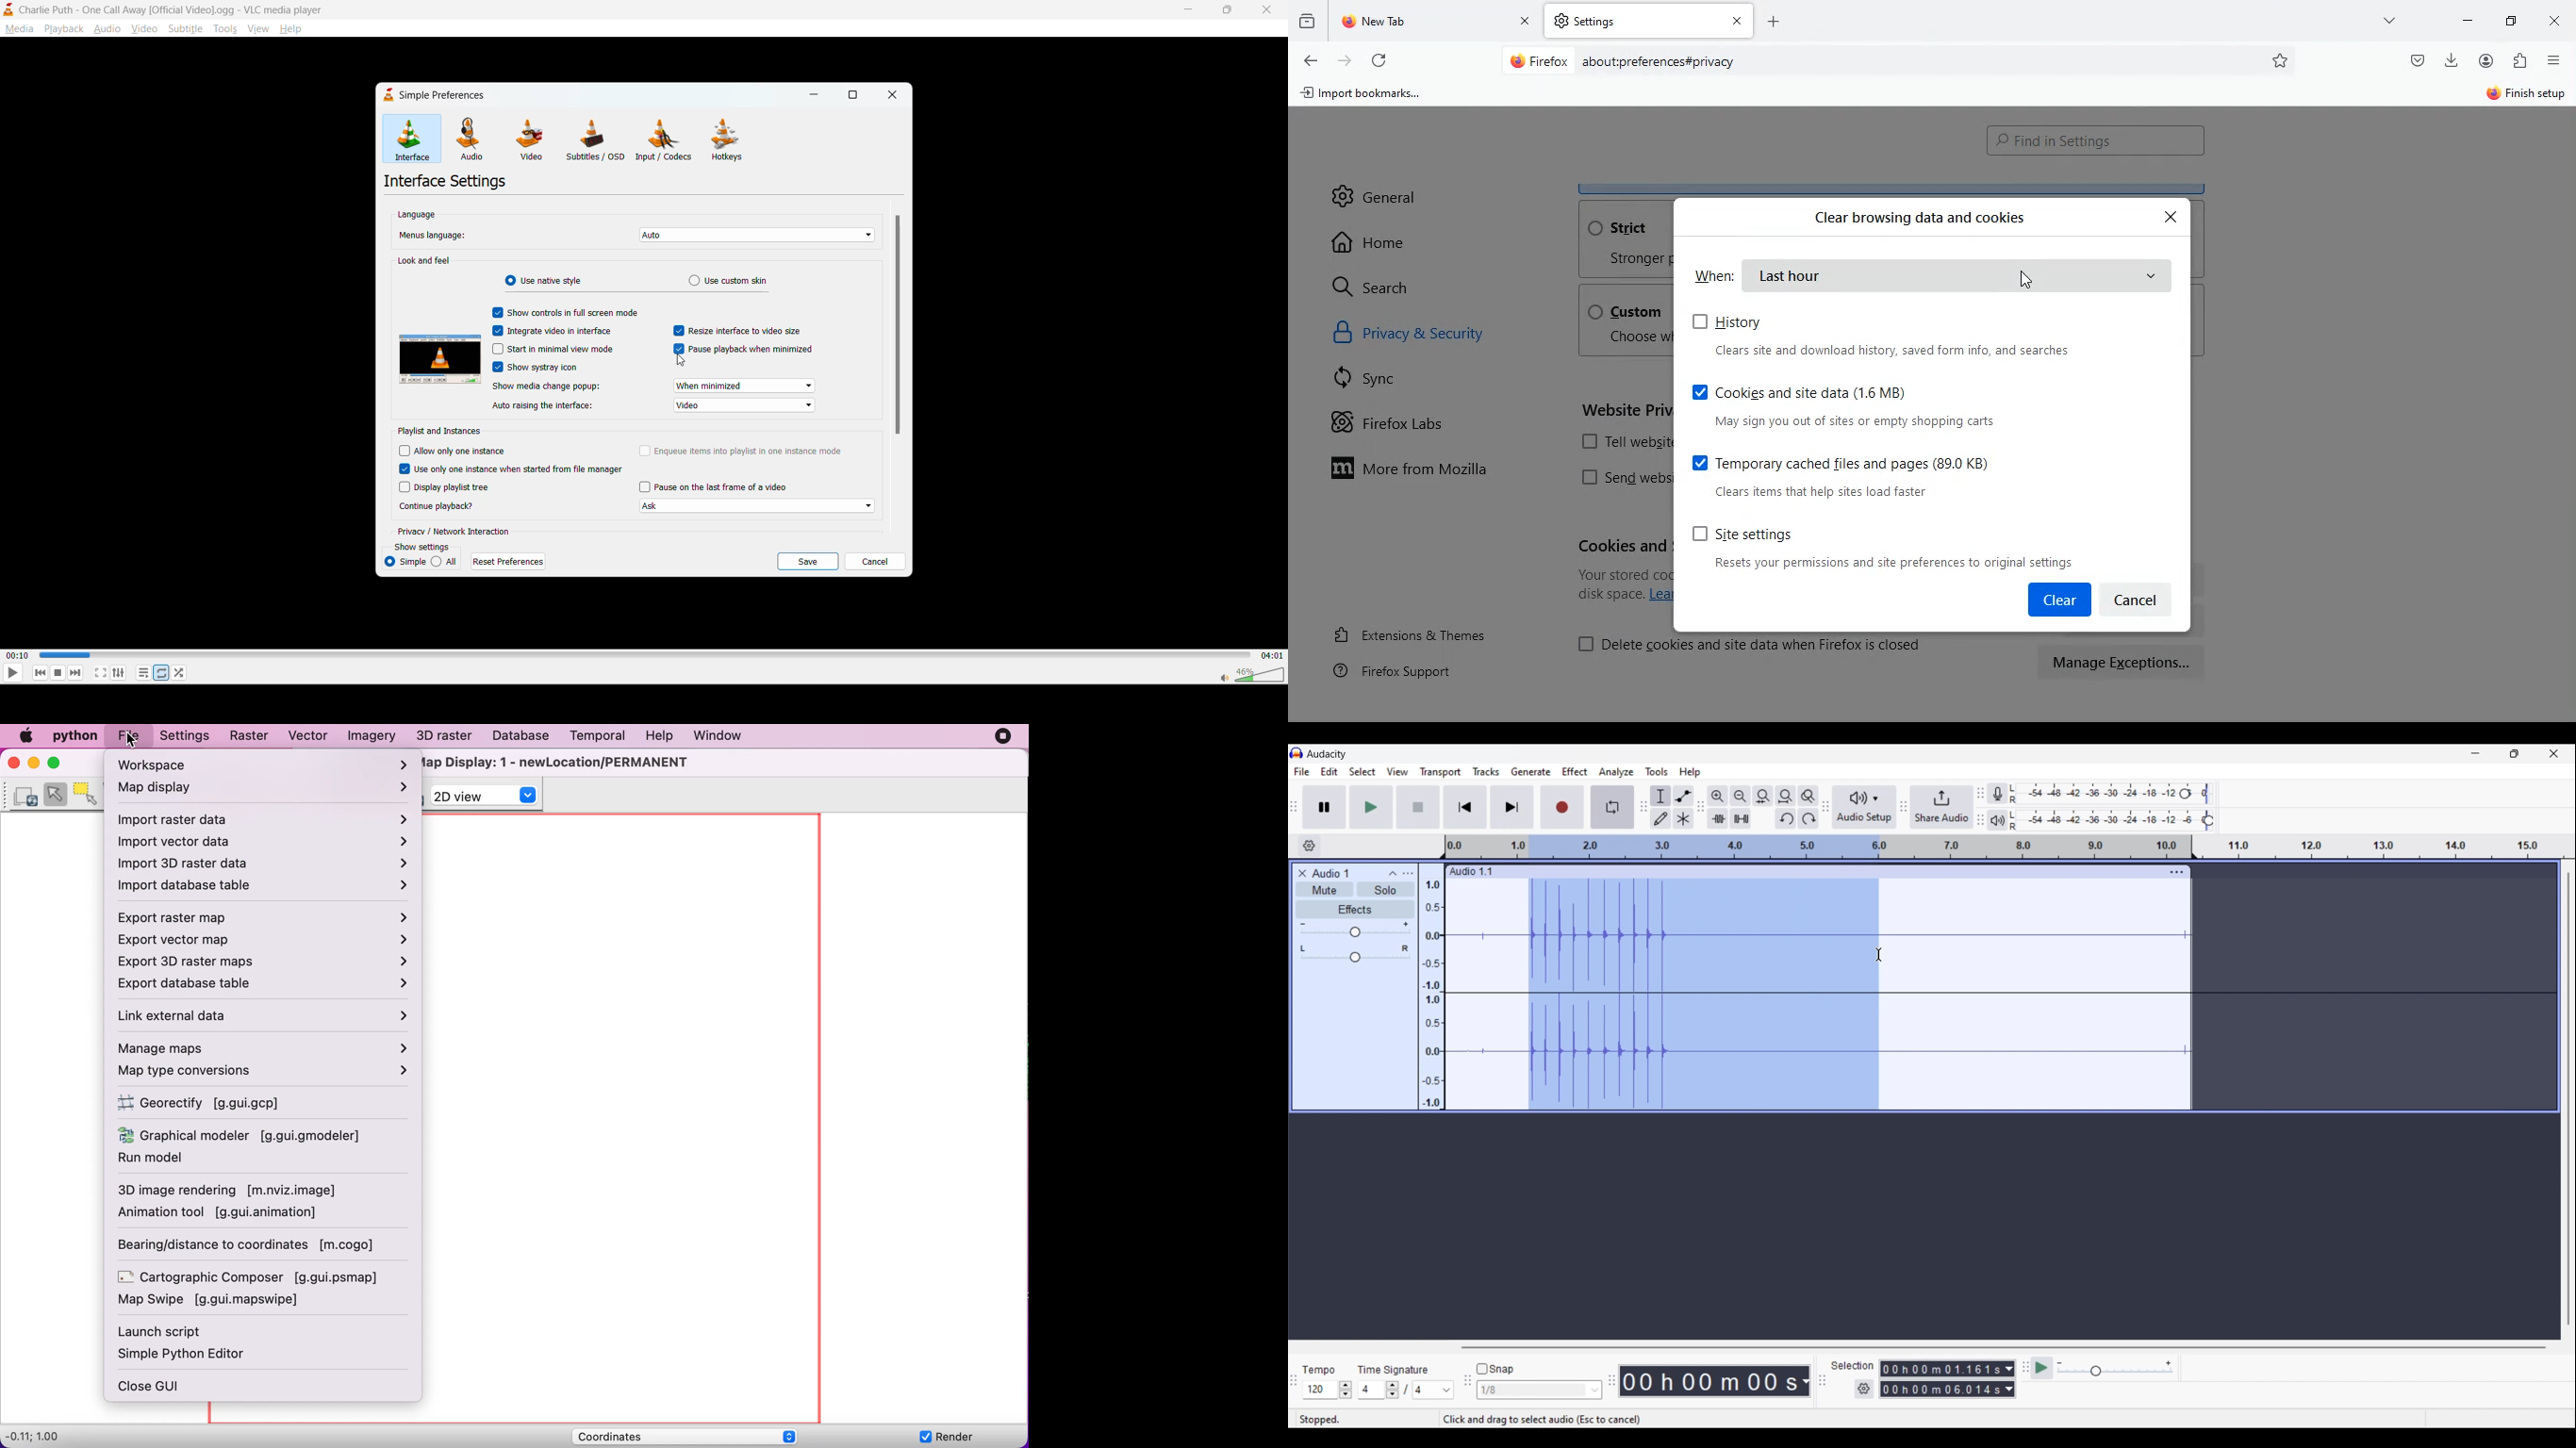 This screenshot has height=1456, width=2576. What do you see at coordinates (439, 506) in the screenshot?
I see `continue playback` at bounding box center [439, 506].